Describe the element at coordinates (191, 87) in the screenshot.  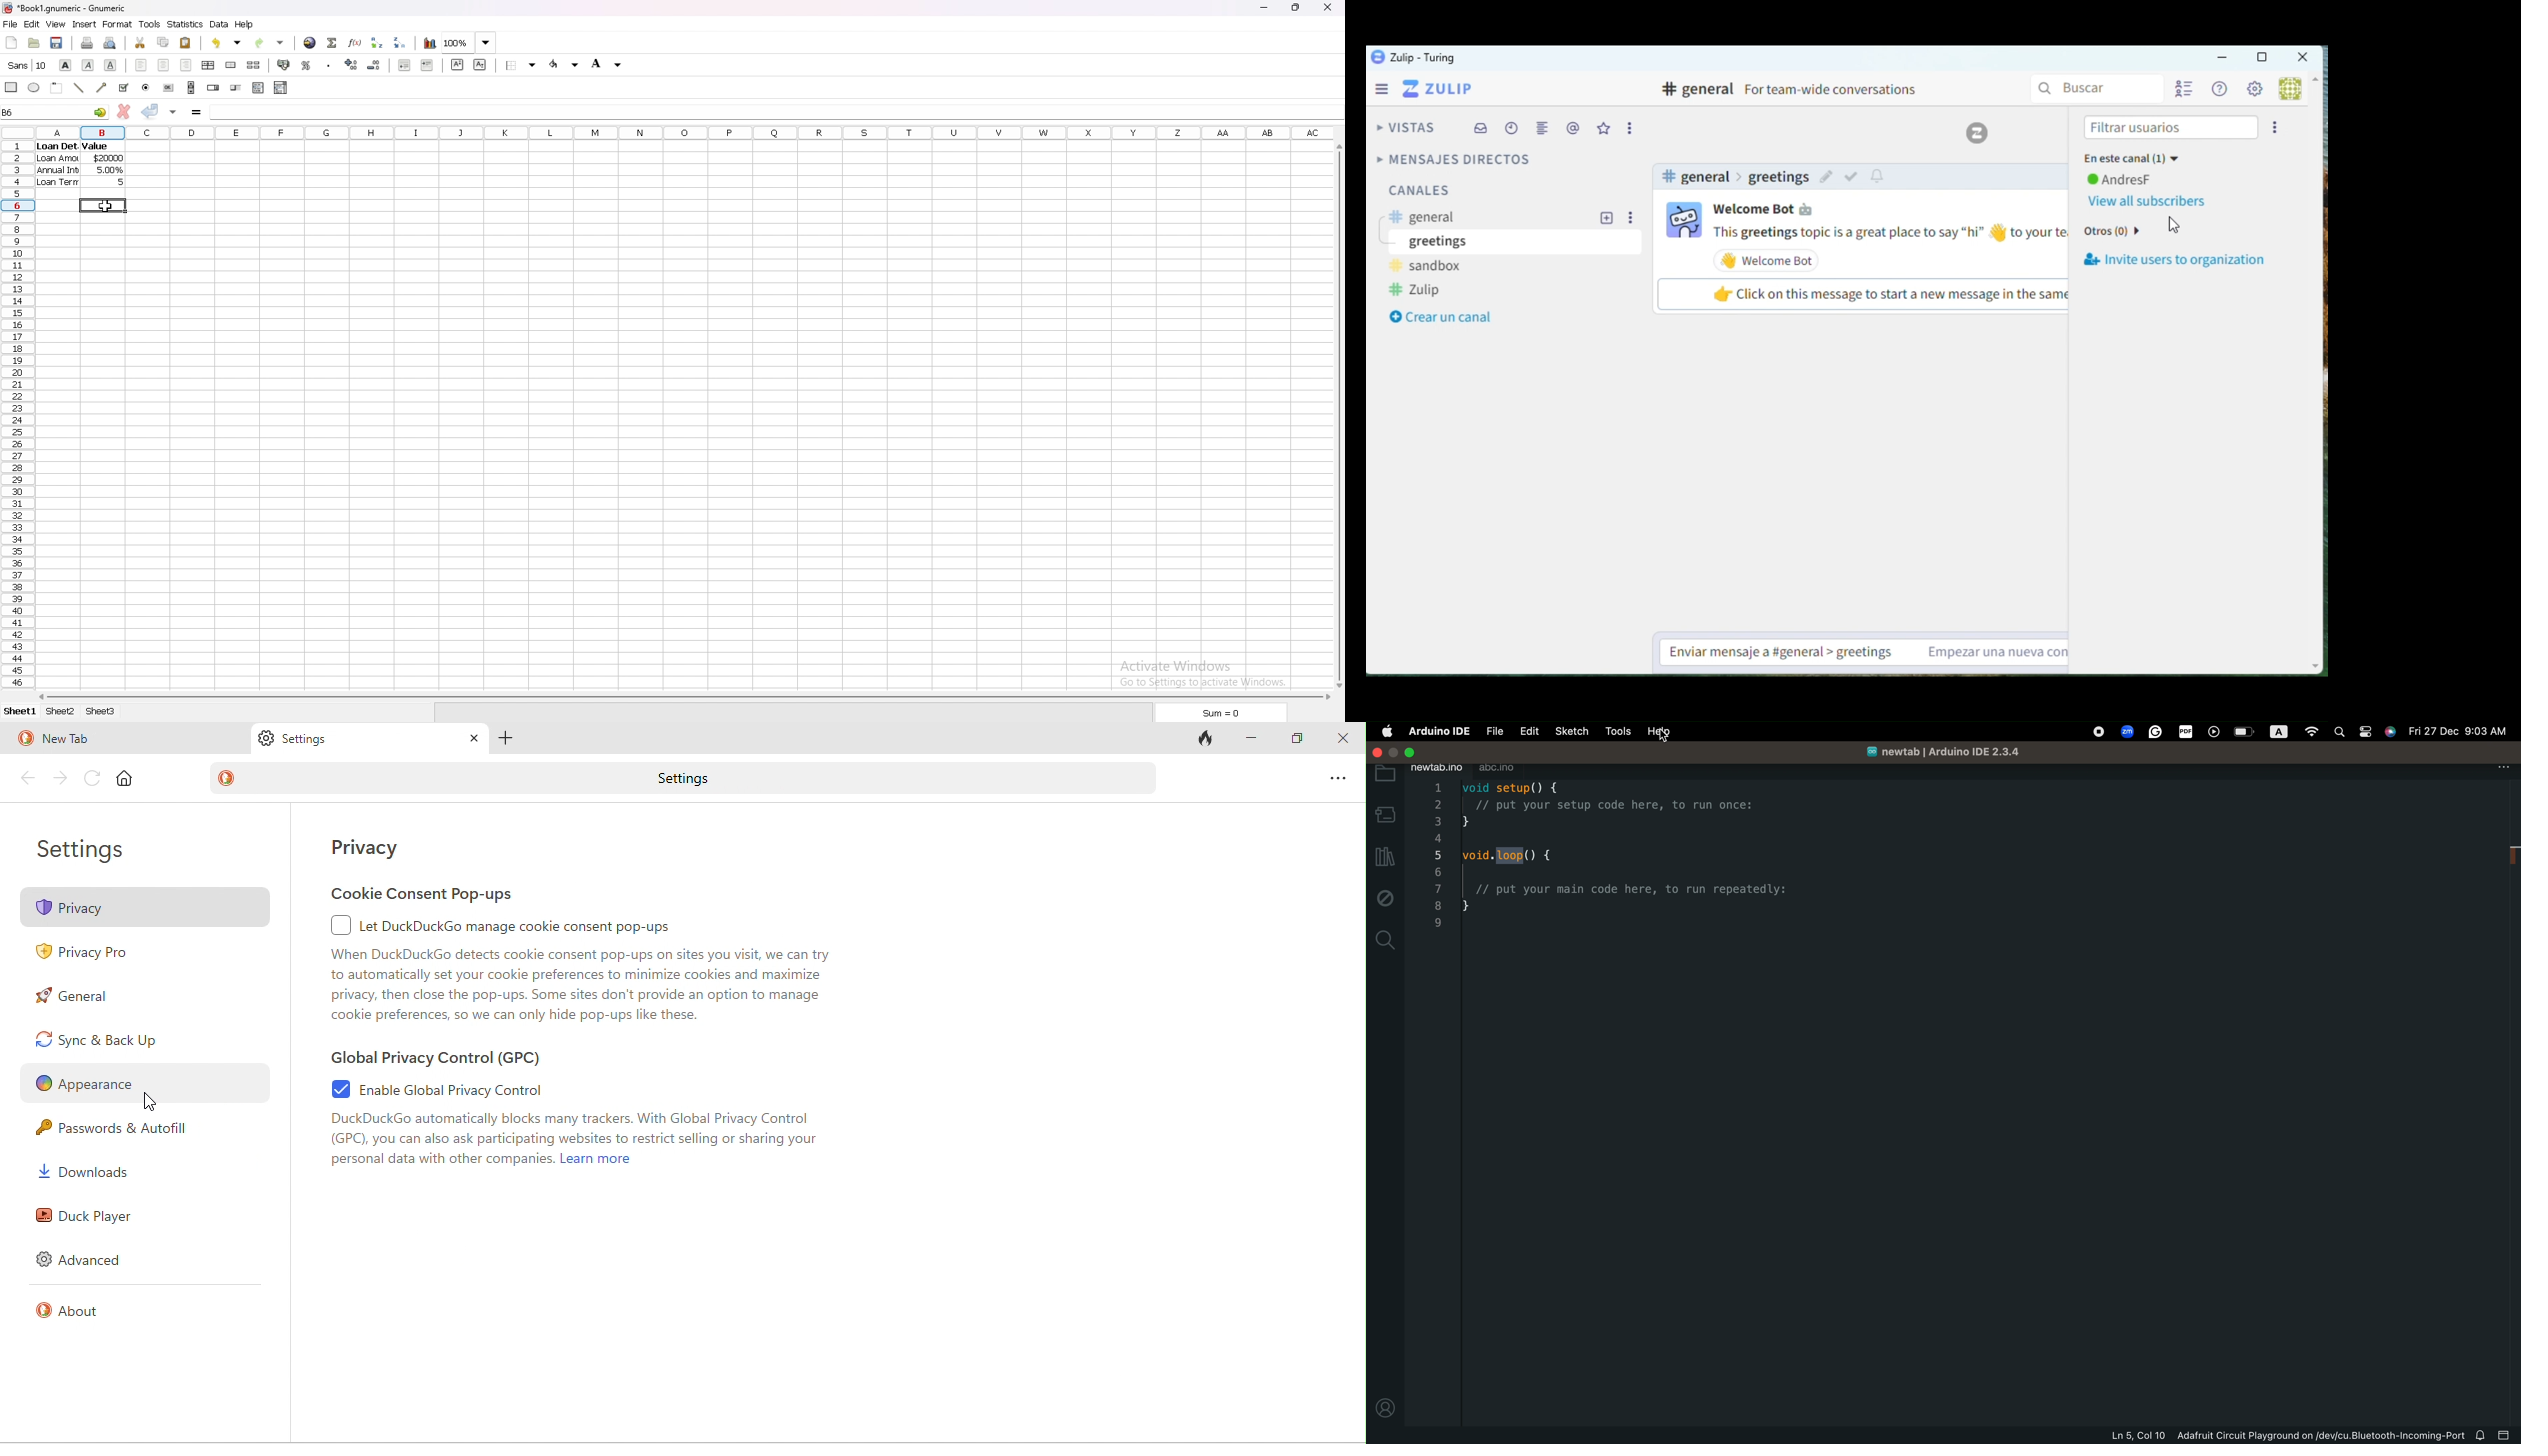
I see `scroll bar` at that location.